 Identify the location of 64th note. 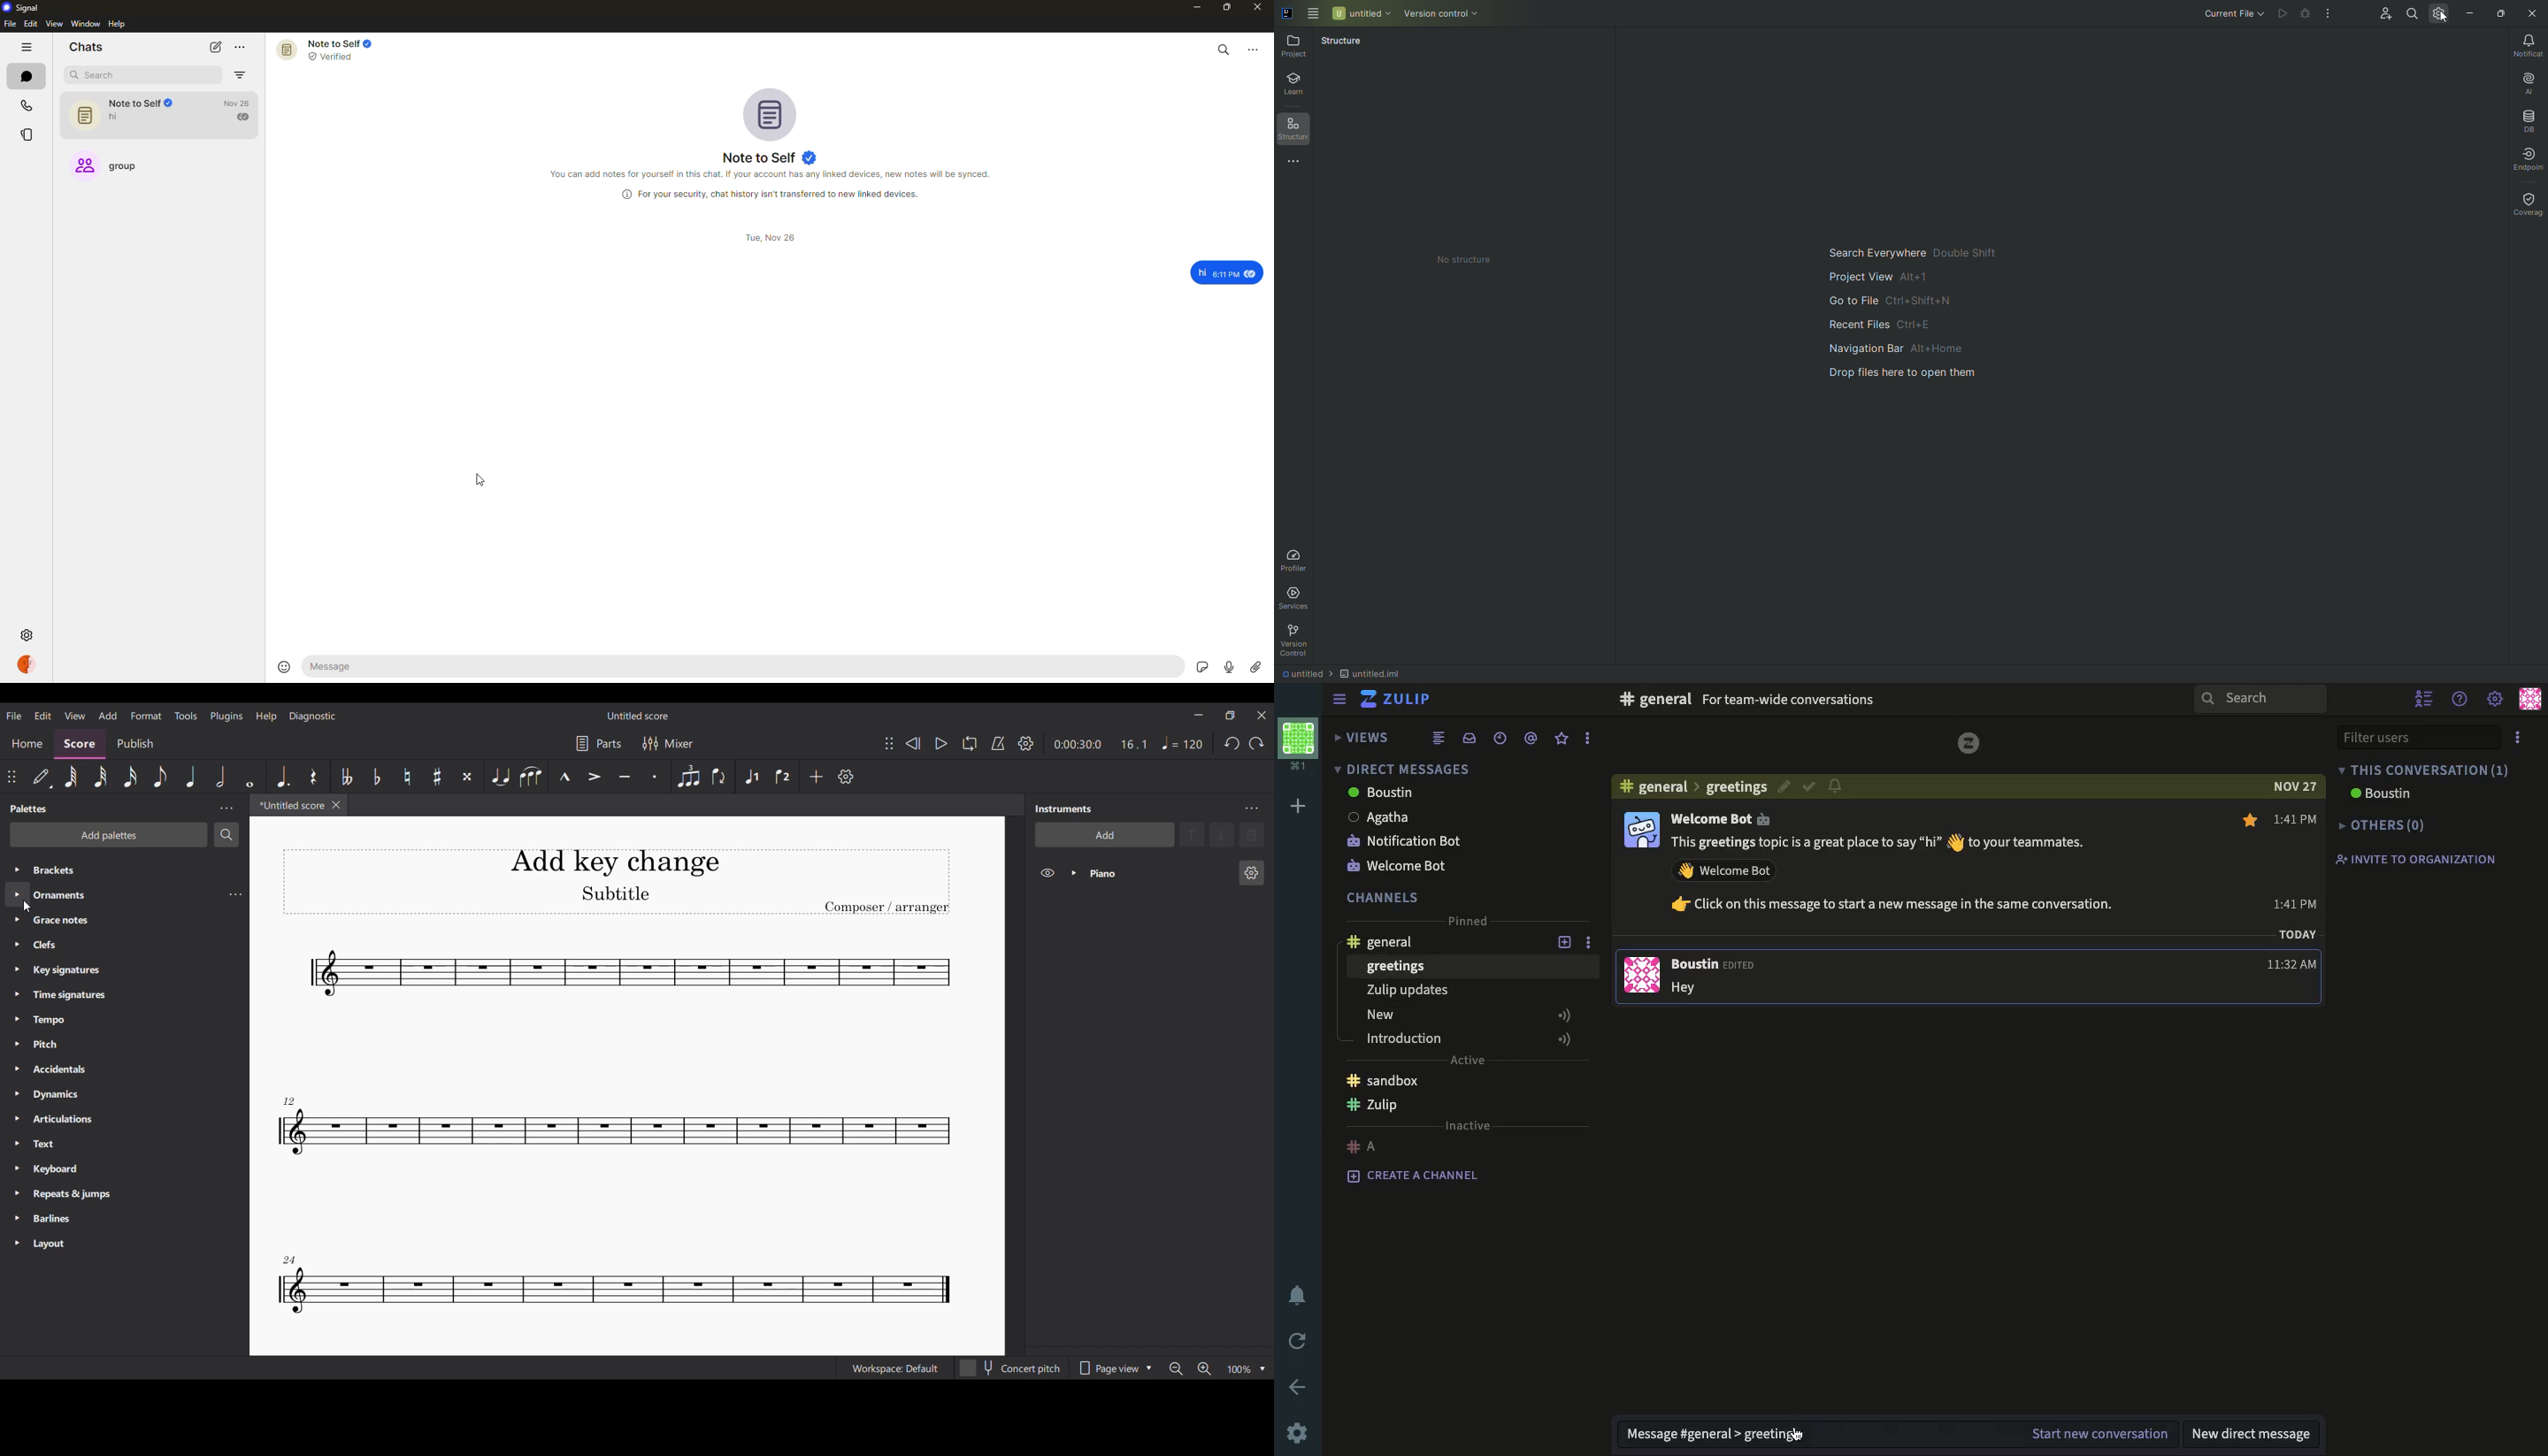
(71, 776).